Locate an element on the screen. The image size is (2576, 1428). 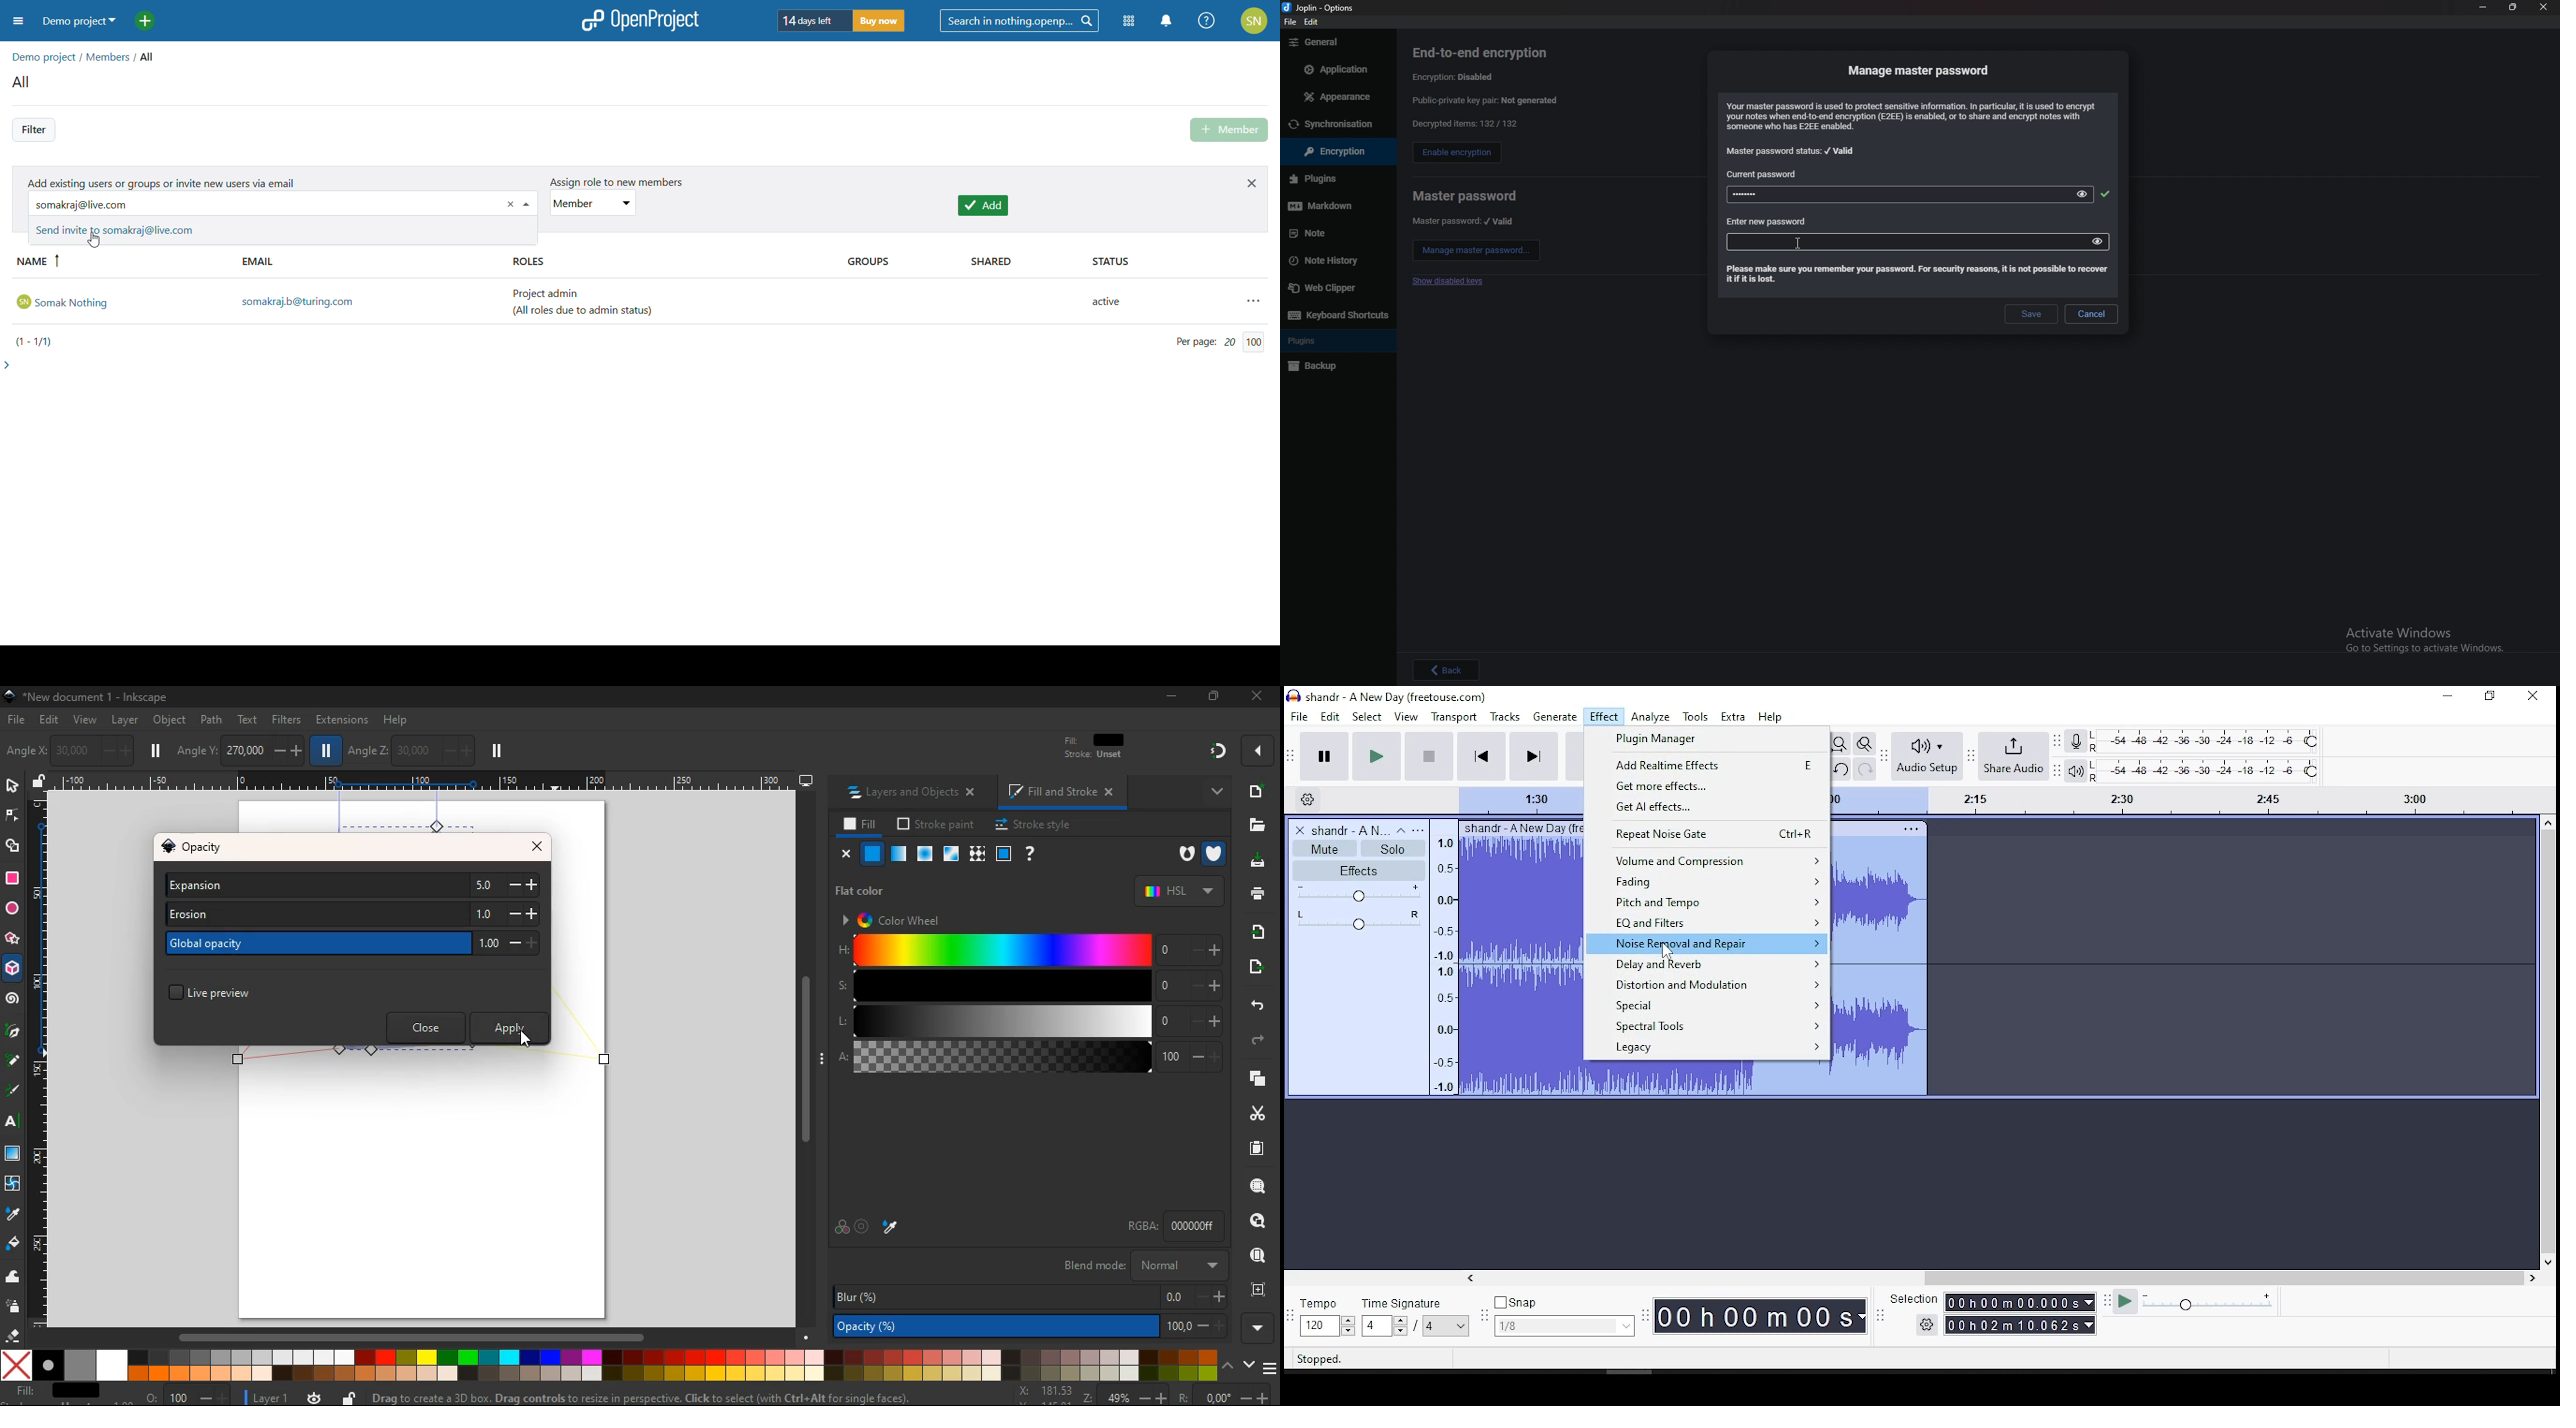
inkscape is located at coordinates (101, 697).